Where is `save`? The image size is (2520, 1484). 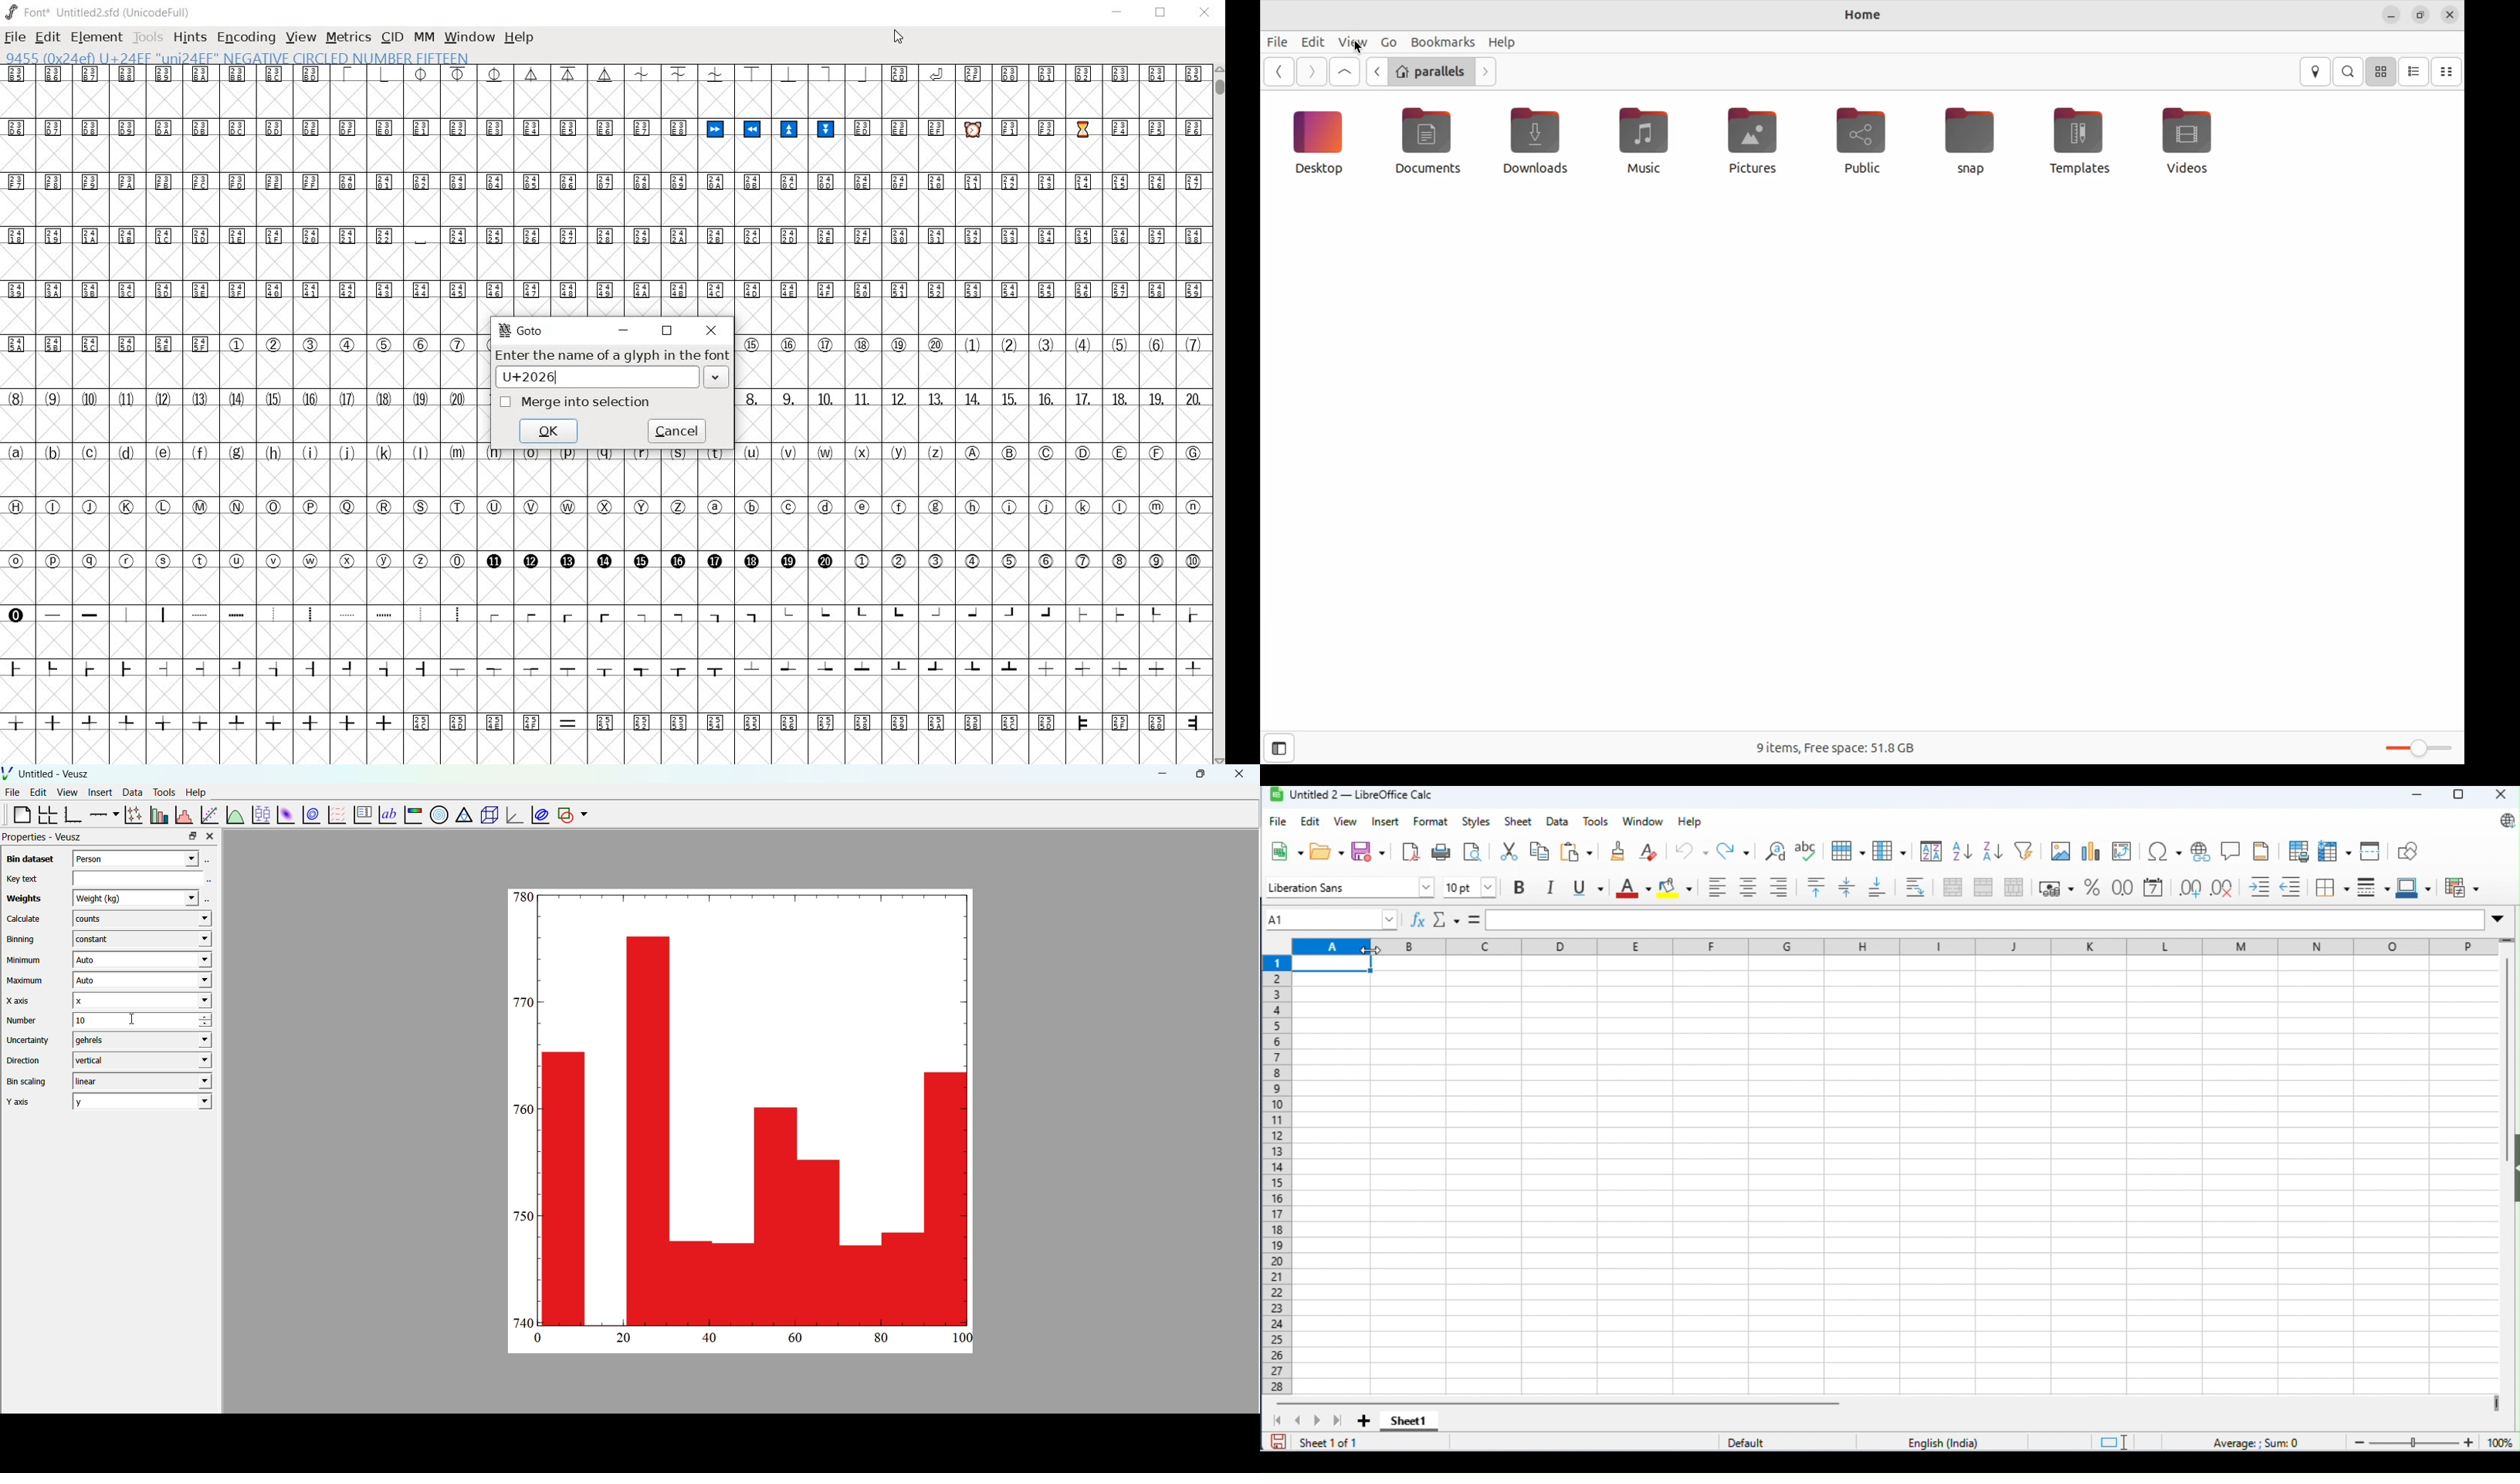 save is located at coordinates (1279, 1441).